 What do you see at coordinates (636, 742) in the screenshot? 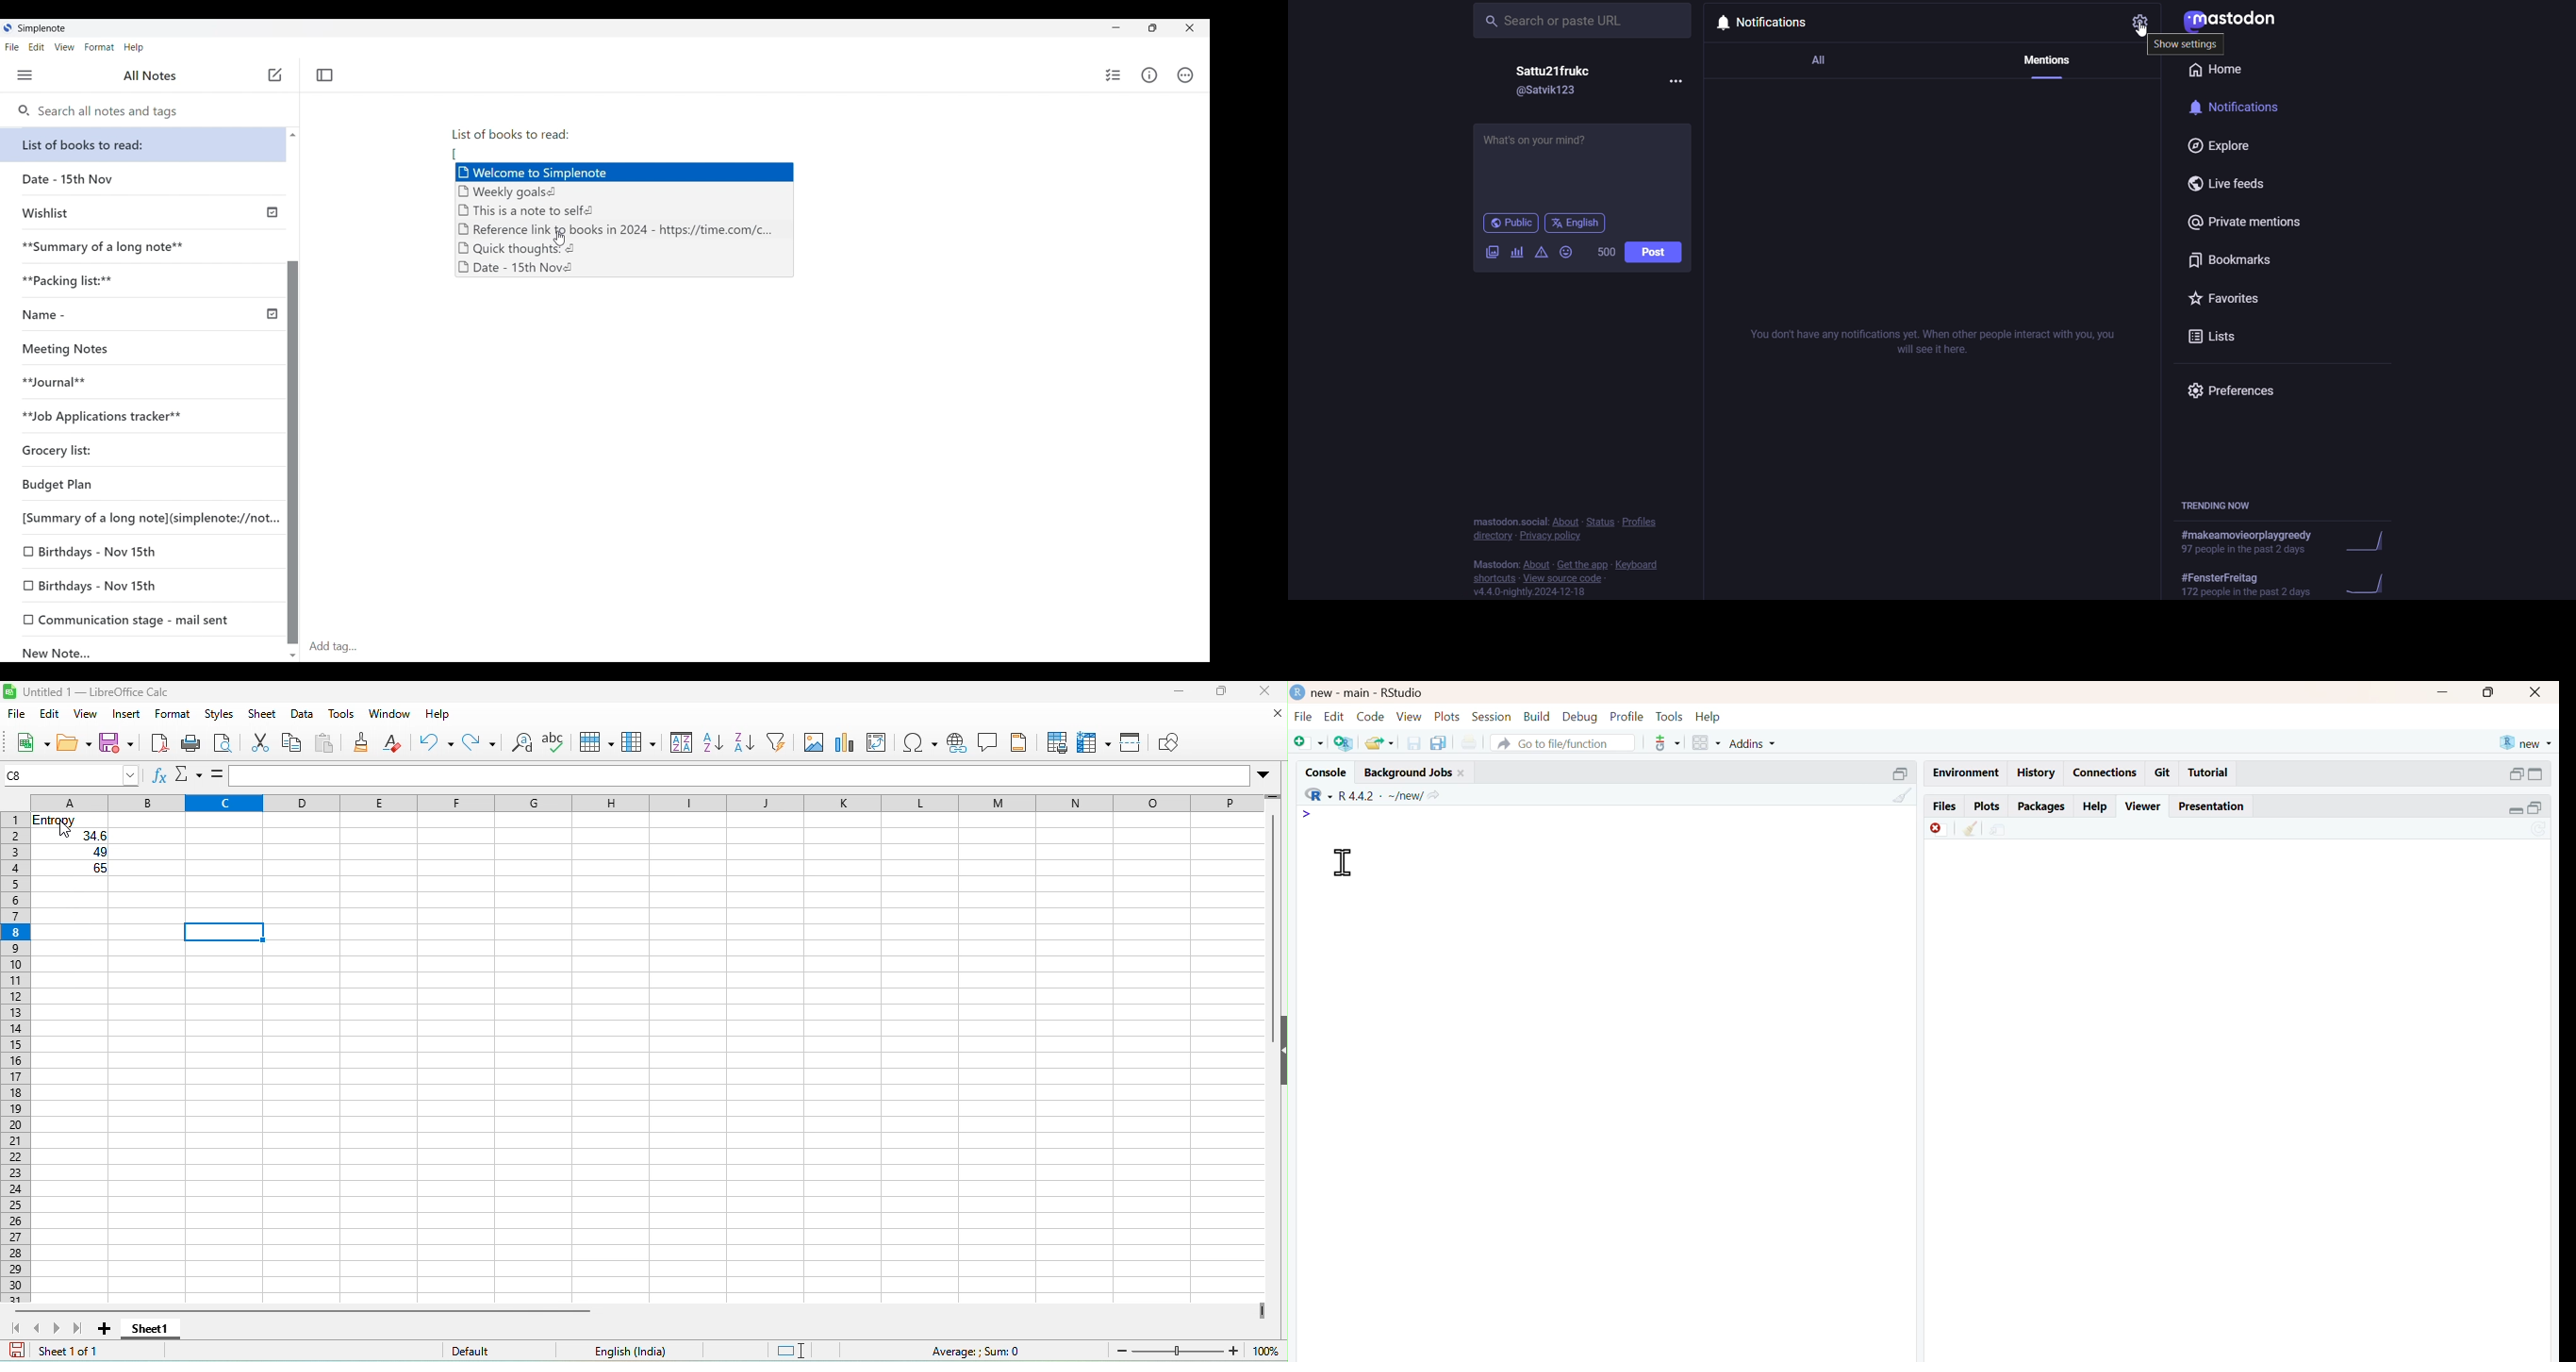
I see `column` at bounding box center [636, 742].